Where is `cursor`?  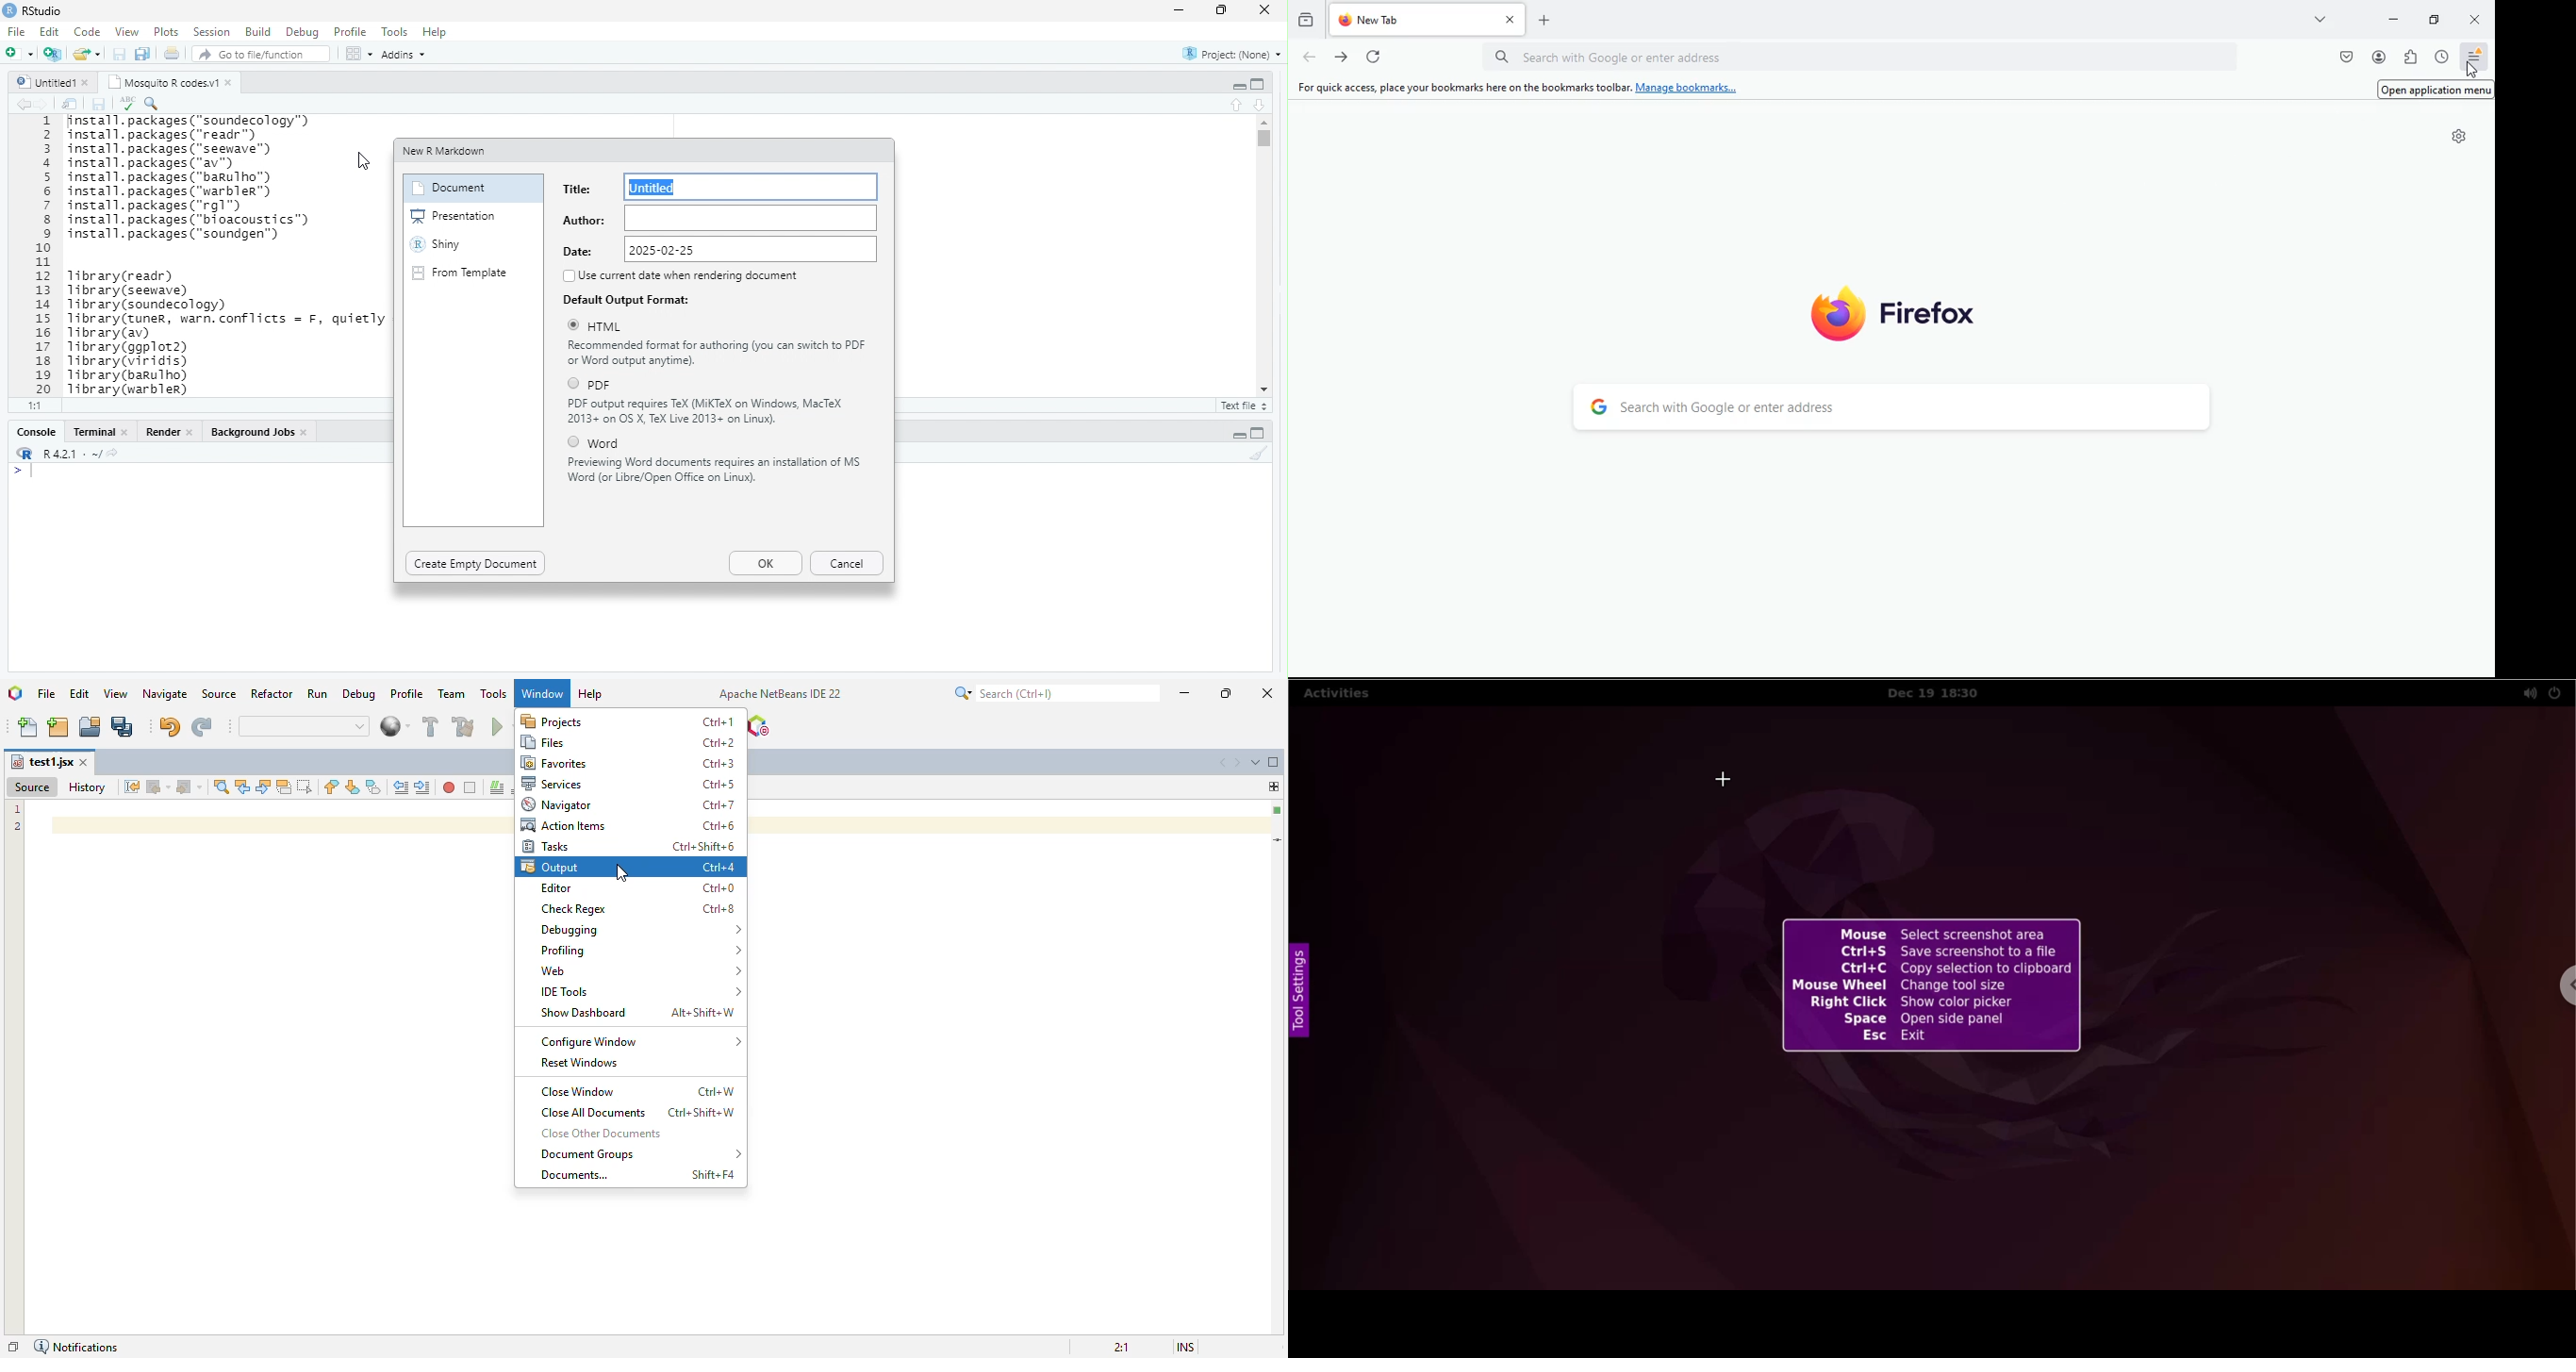
cursor is located at coordinates (365, 161).